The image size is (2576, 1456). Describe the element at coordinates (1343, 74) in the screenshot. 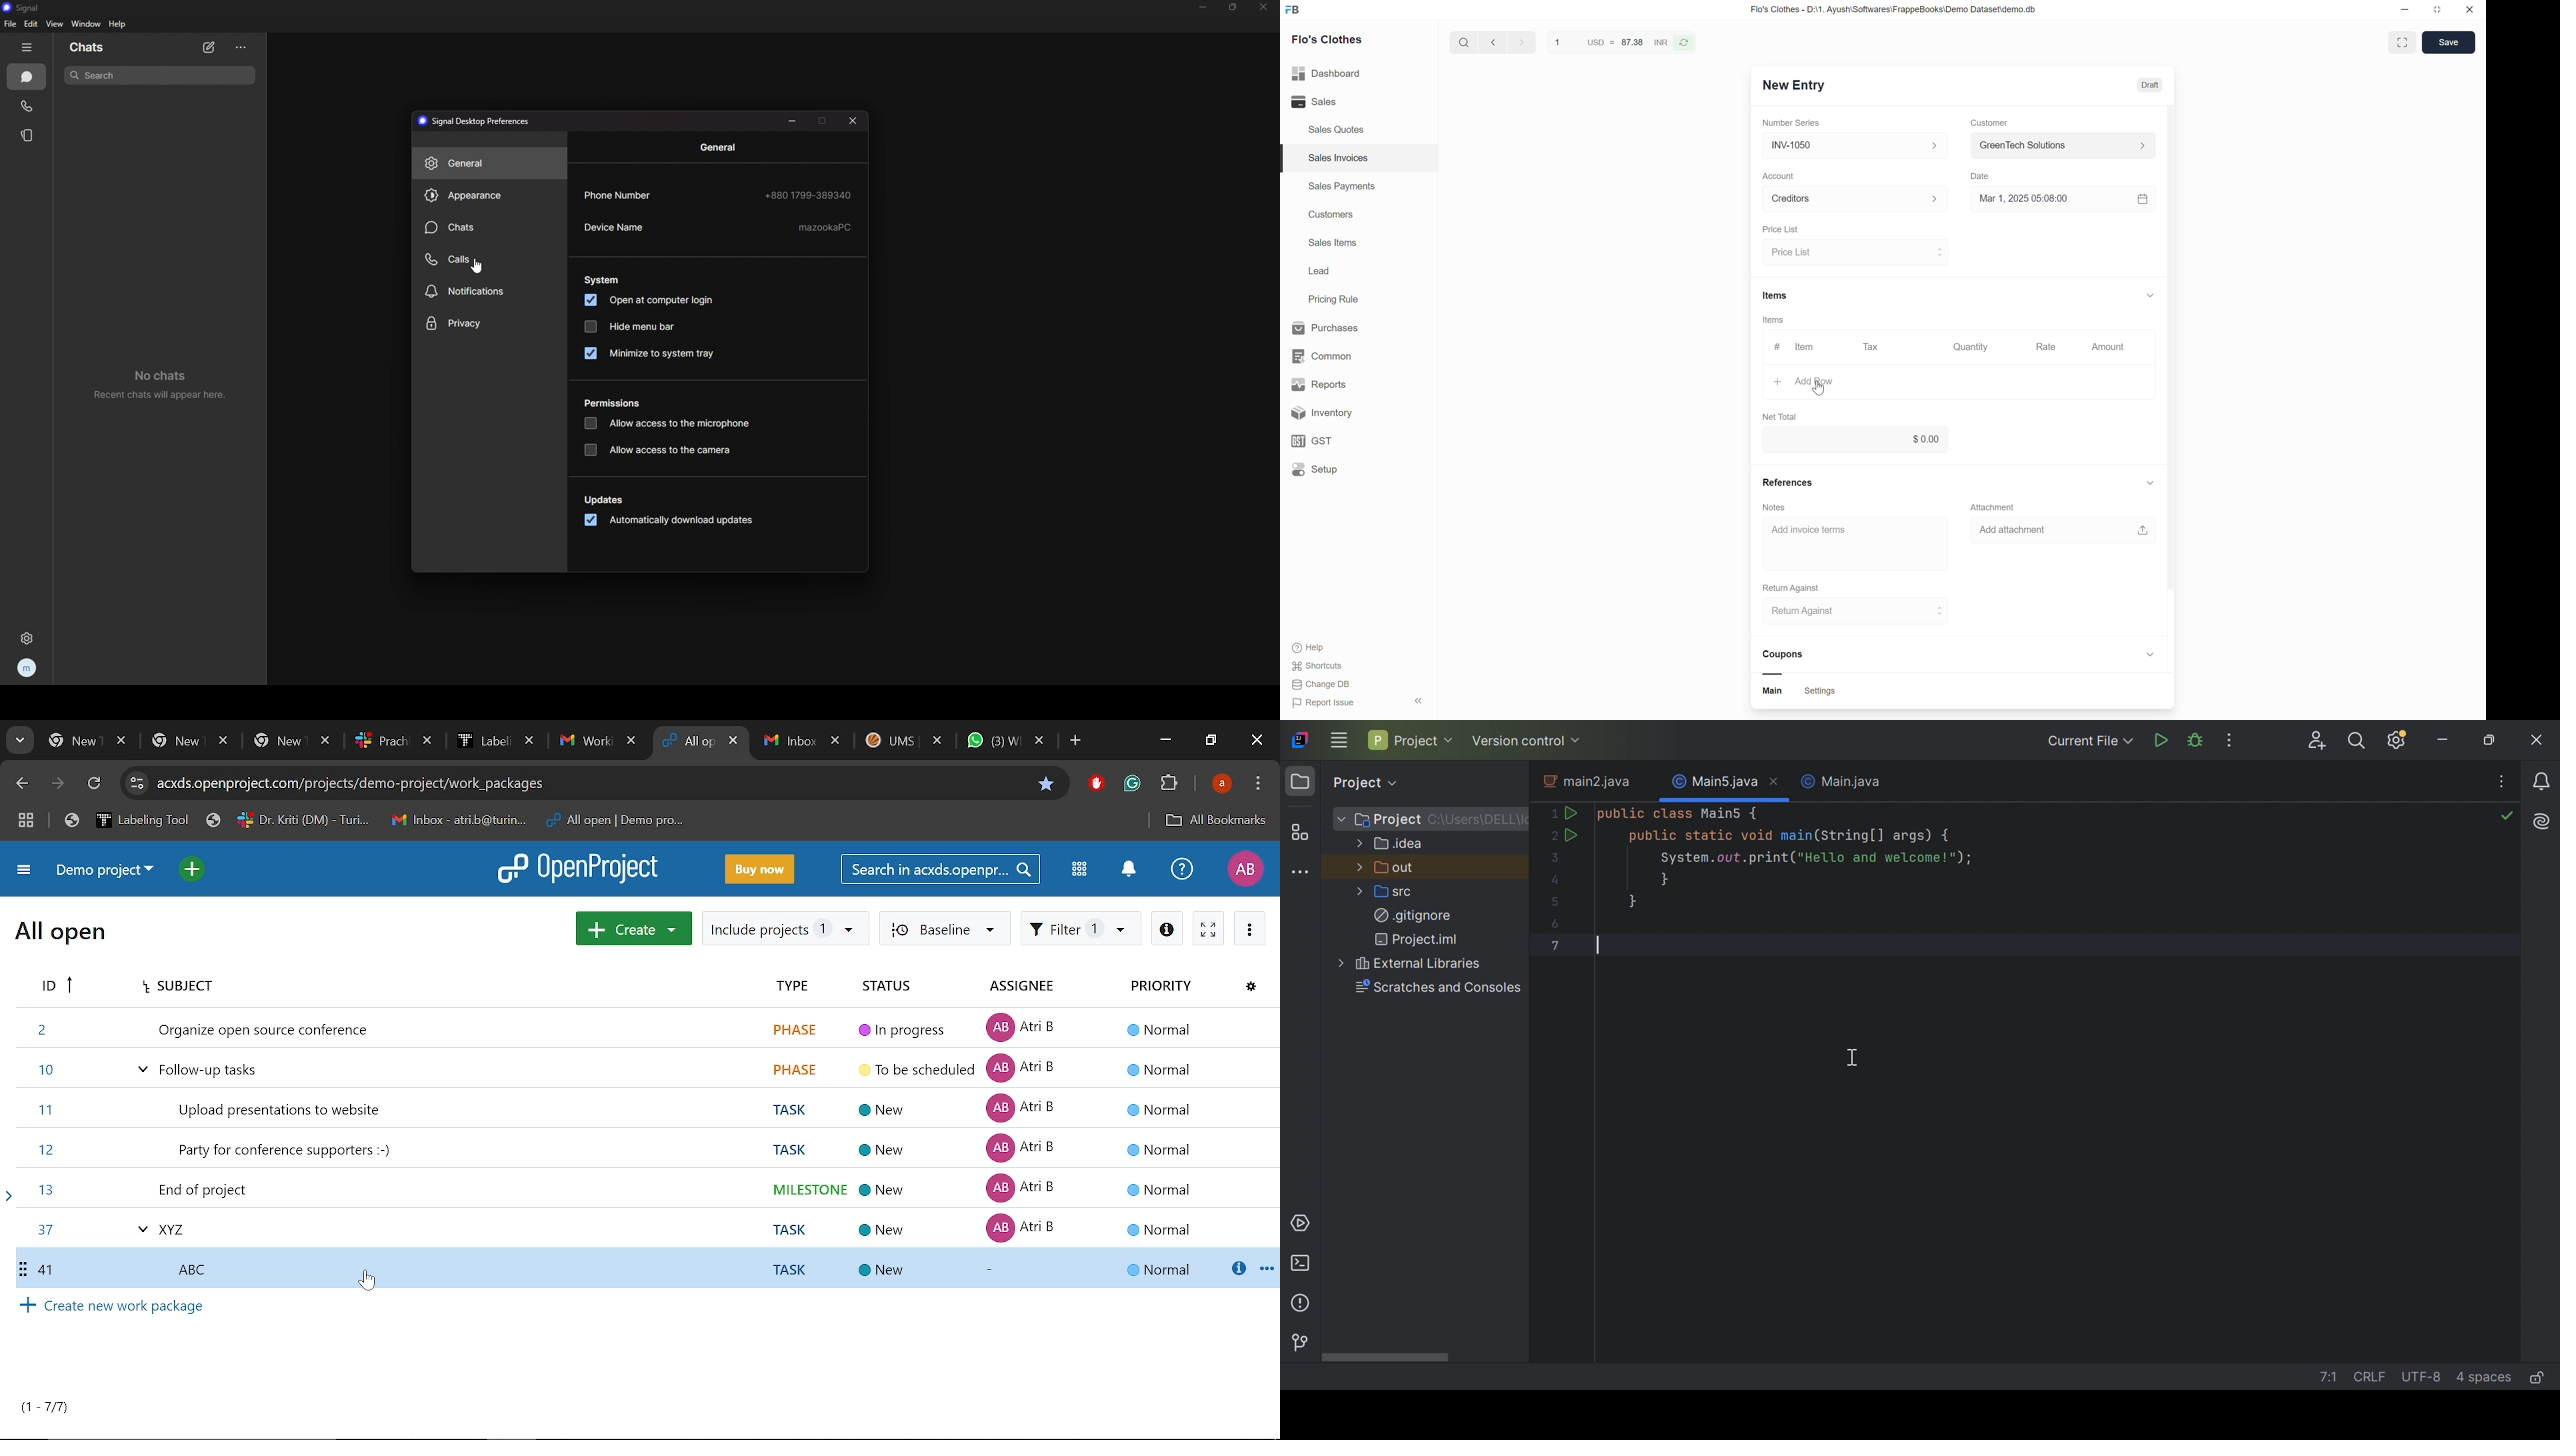

I see `Dashboard ` at that location.